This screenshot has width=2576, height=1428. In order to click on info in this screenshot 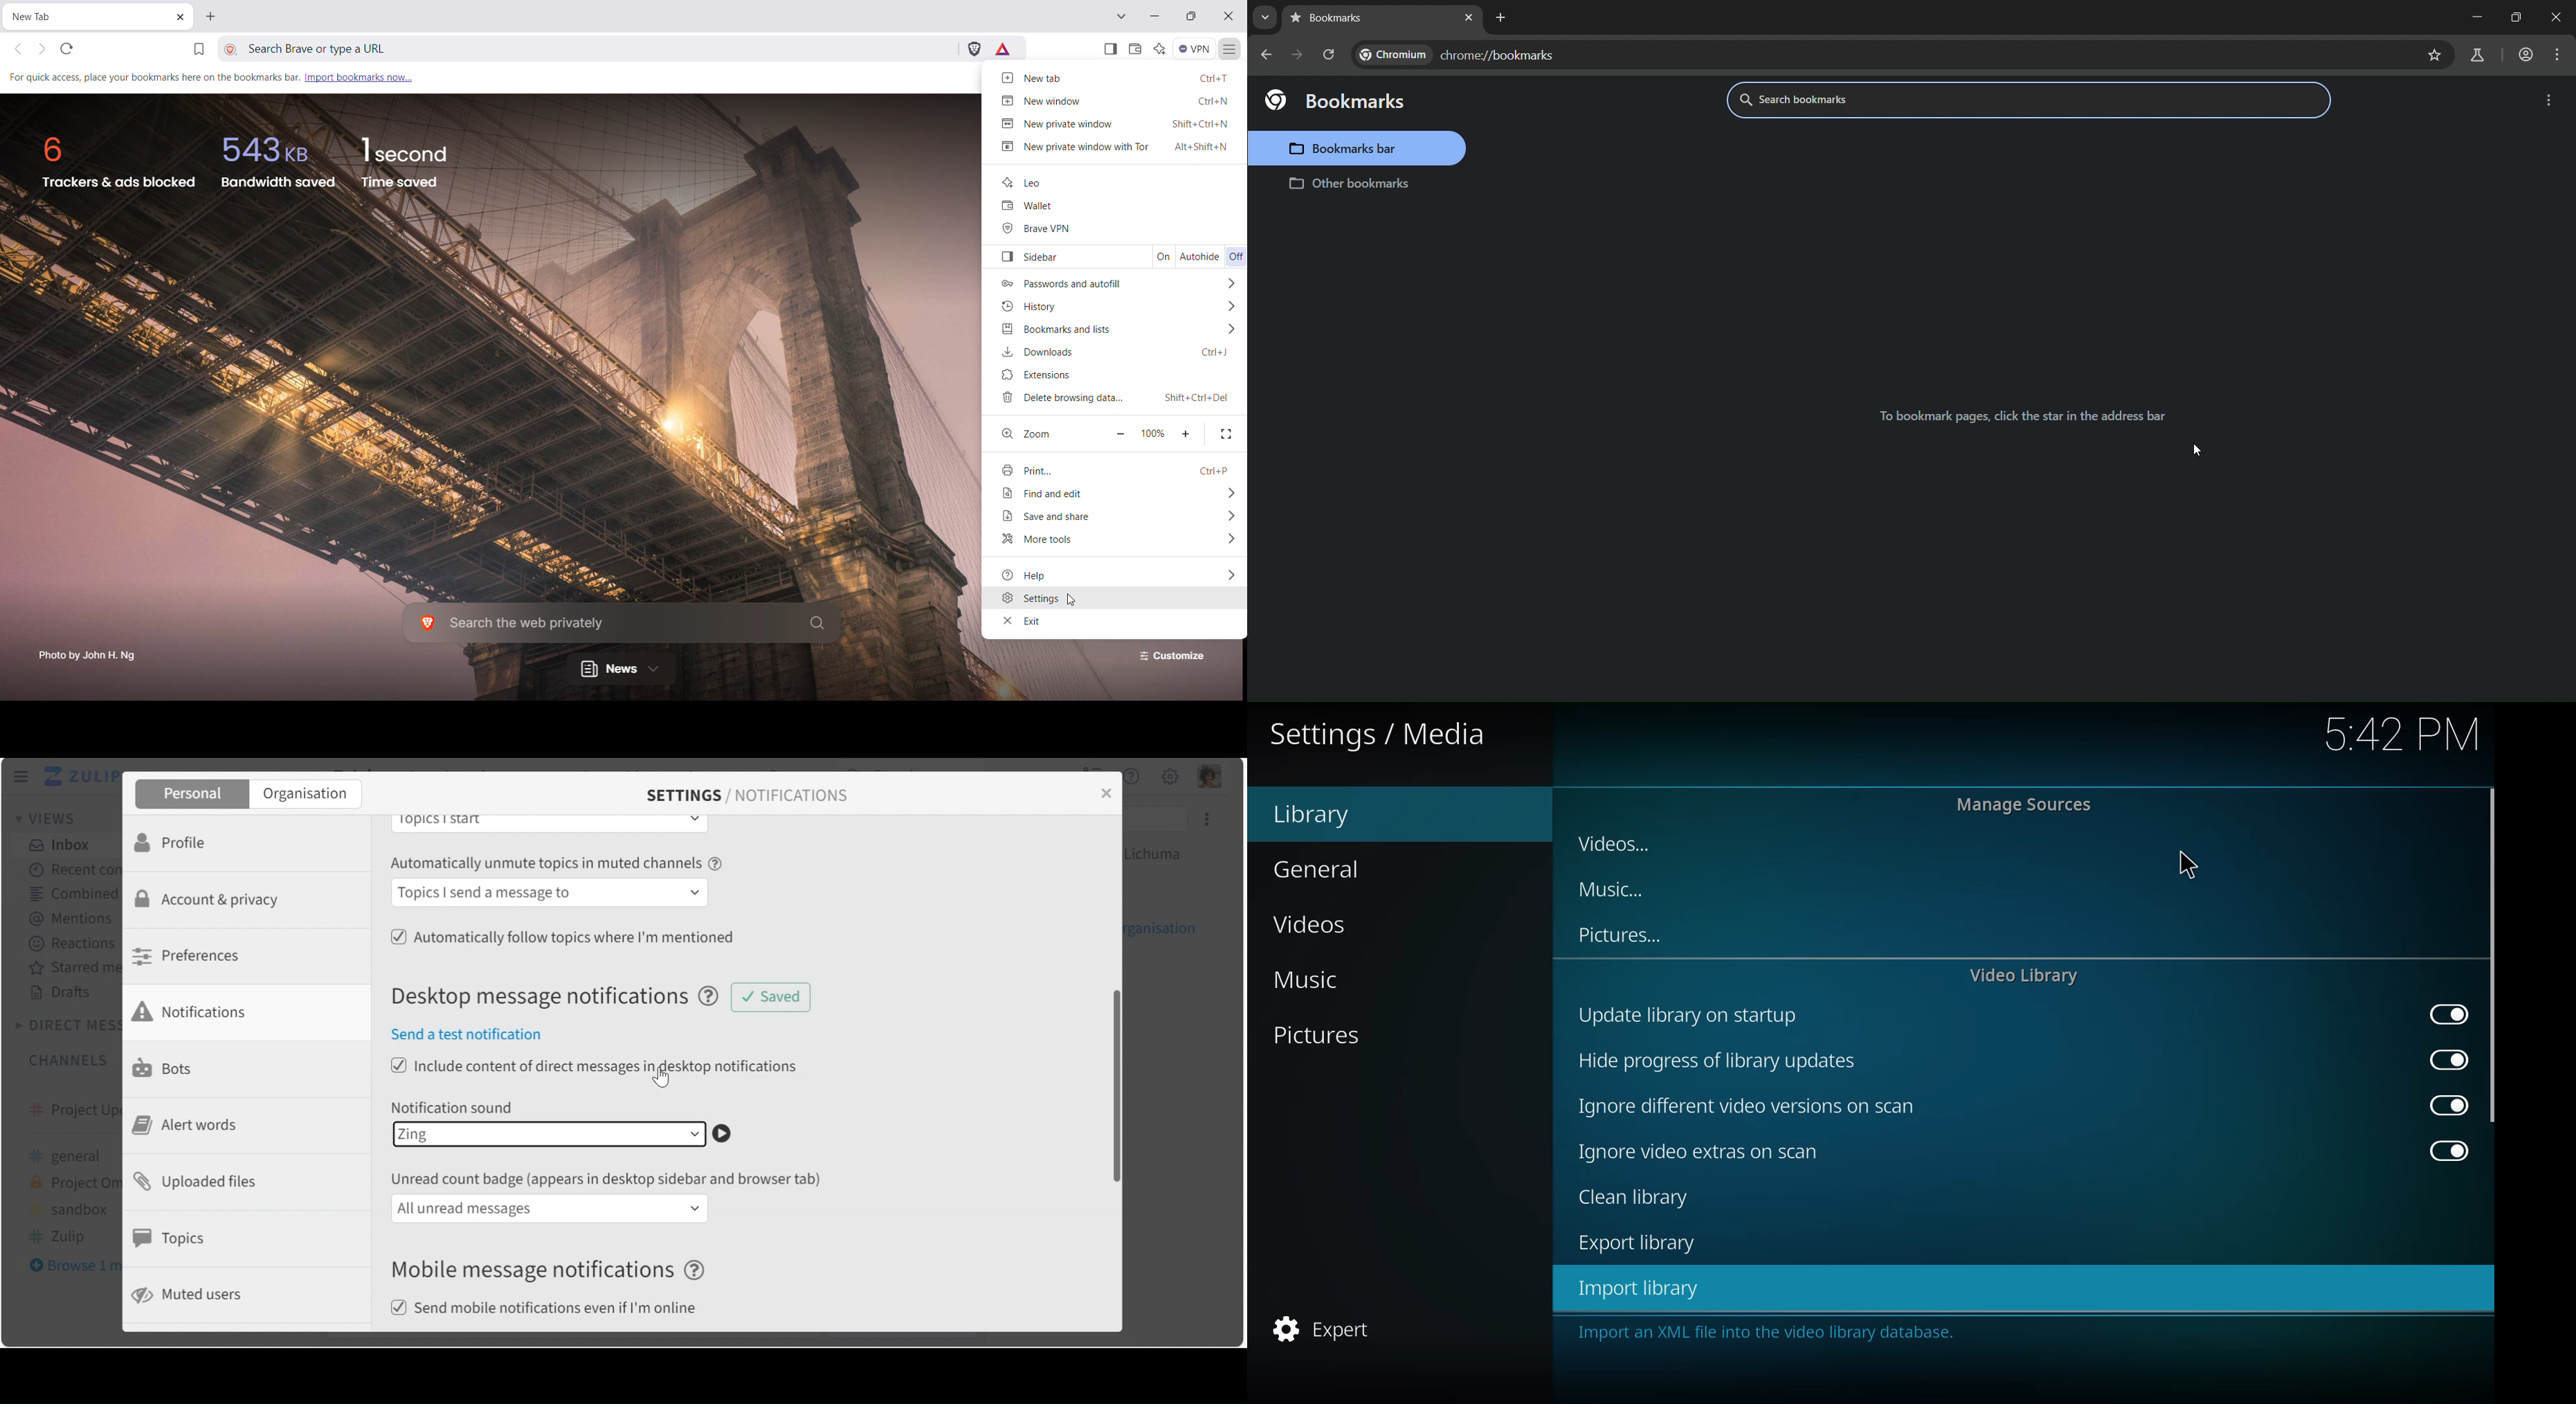, I will do `click(1772, 1332)`.